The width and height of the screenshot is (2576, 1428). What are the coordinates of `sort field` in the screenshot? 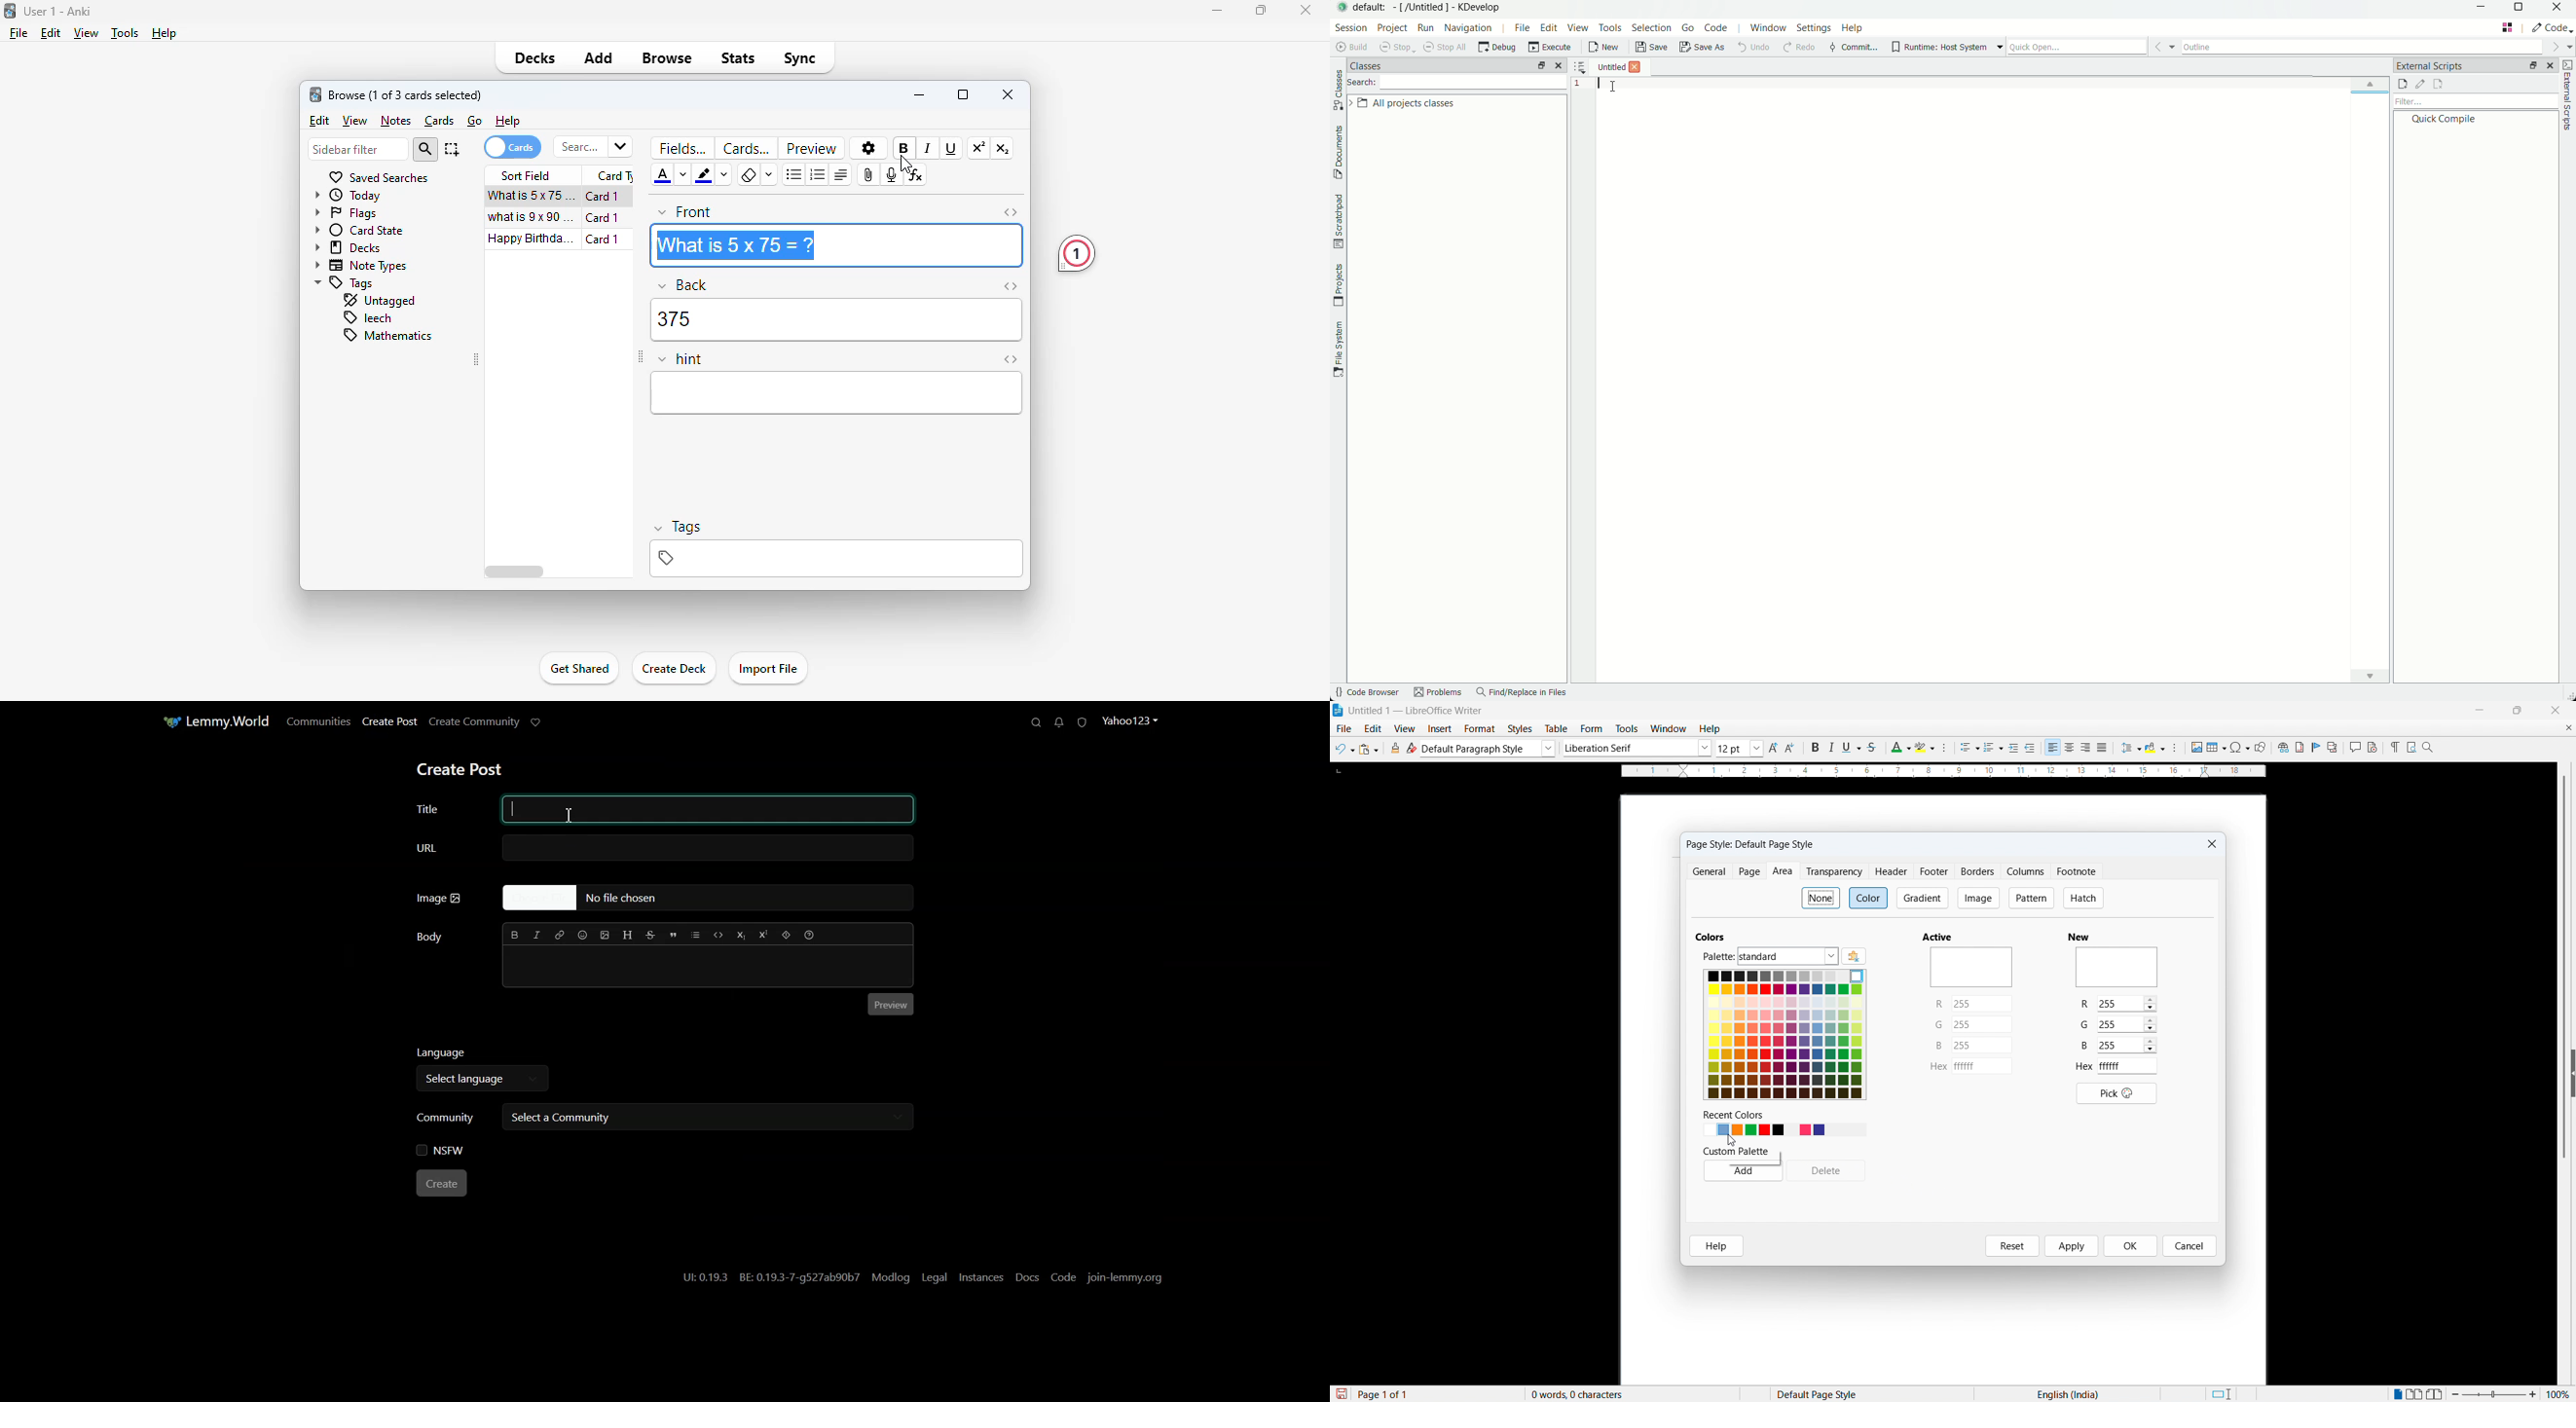 It's located at (527, 176).